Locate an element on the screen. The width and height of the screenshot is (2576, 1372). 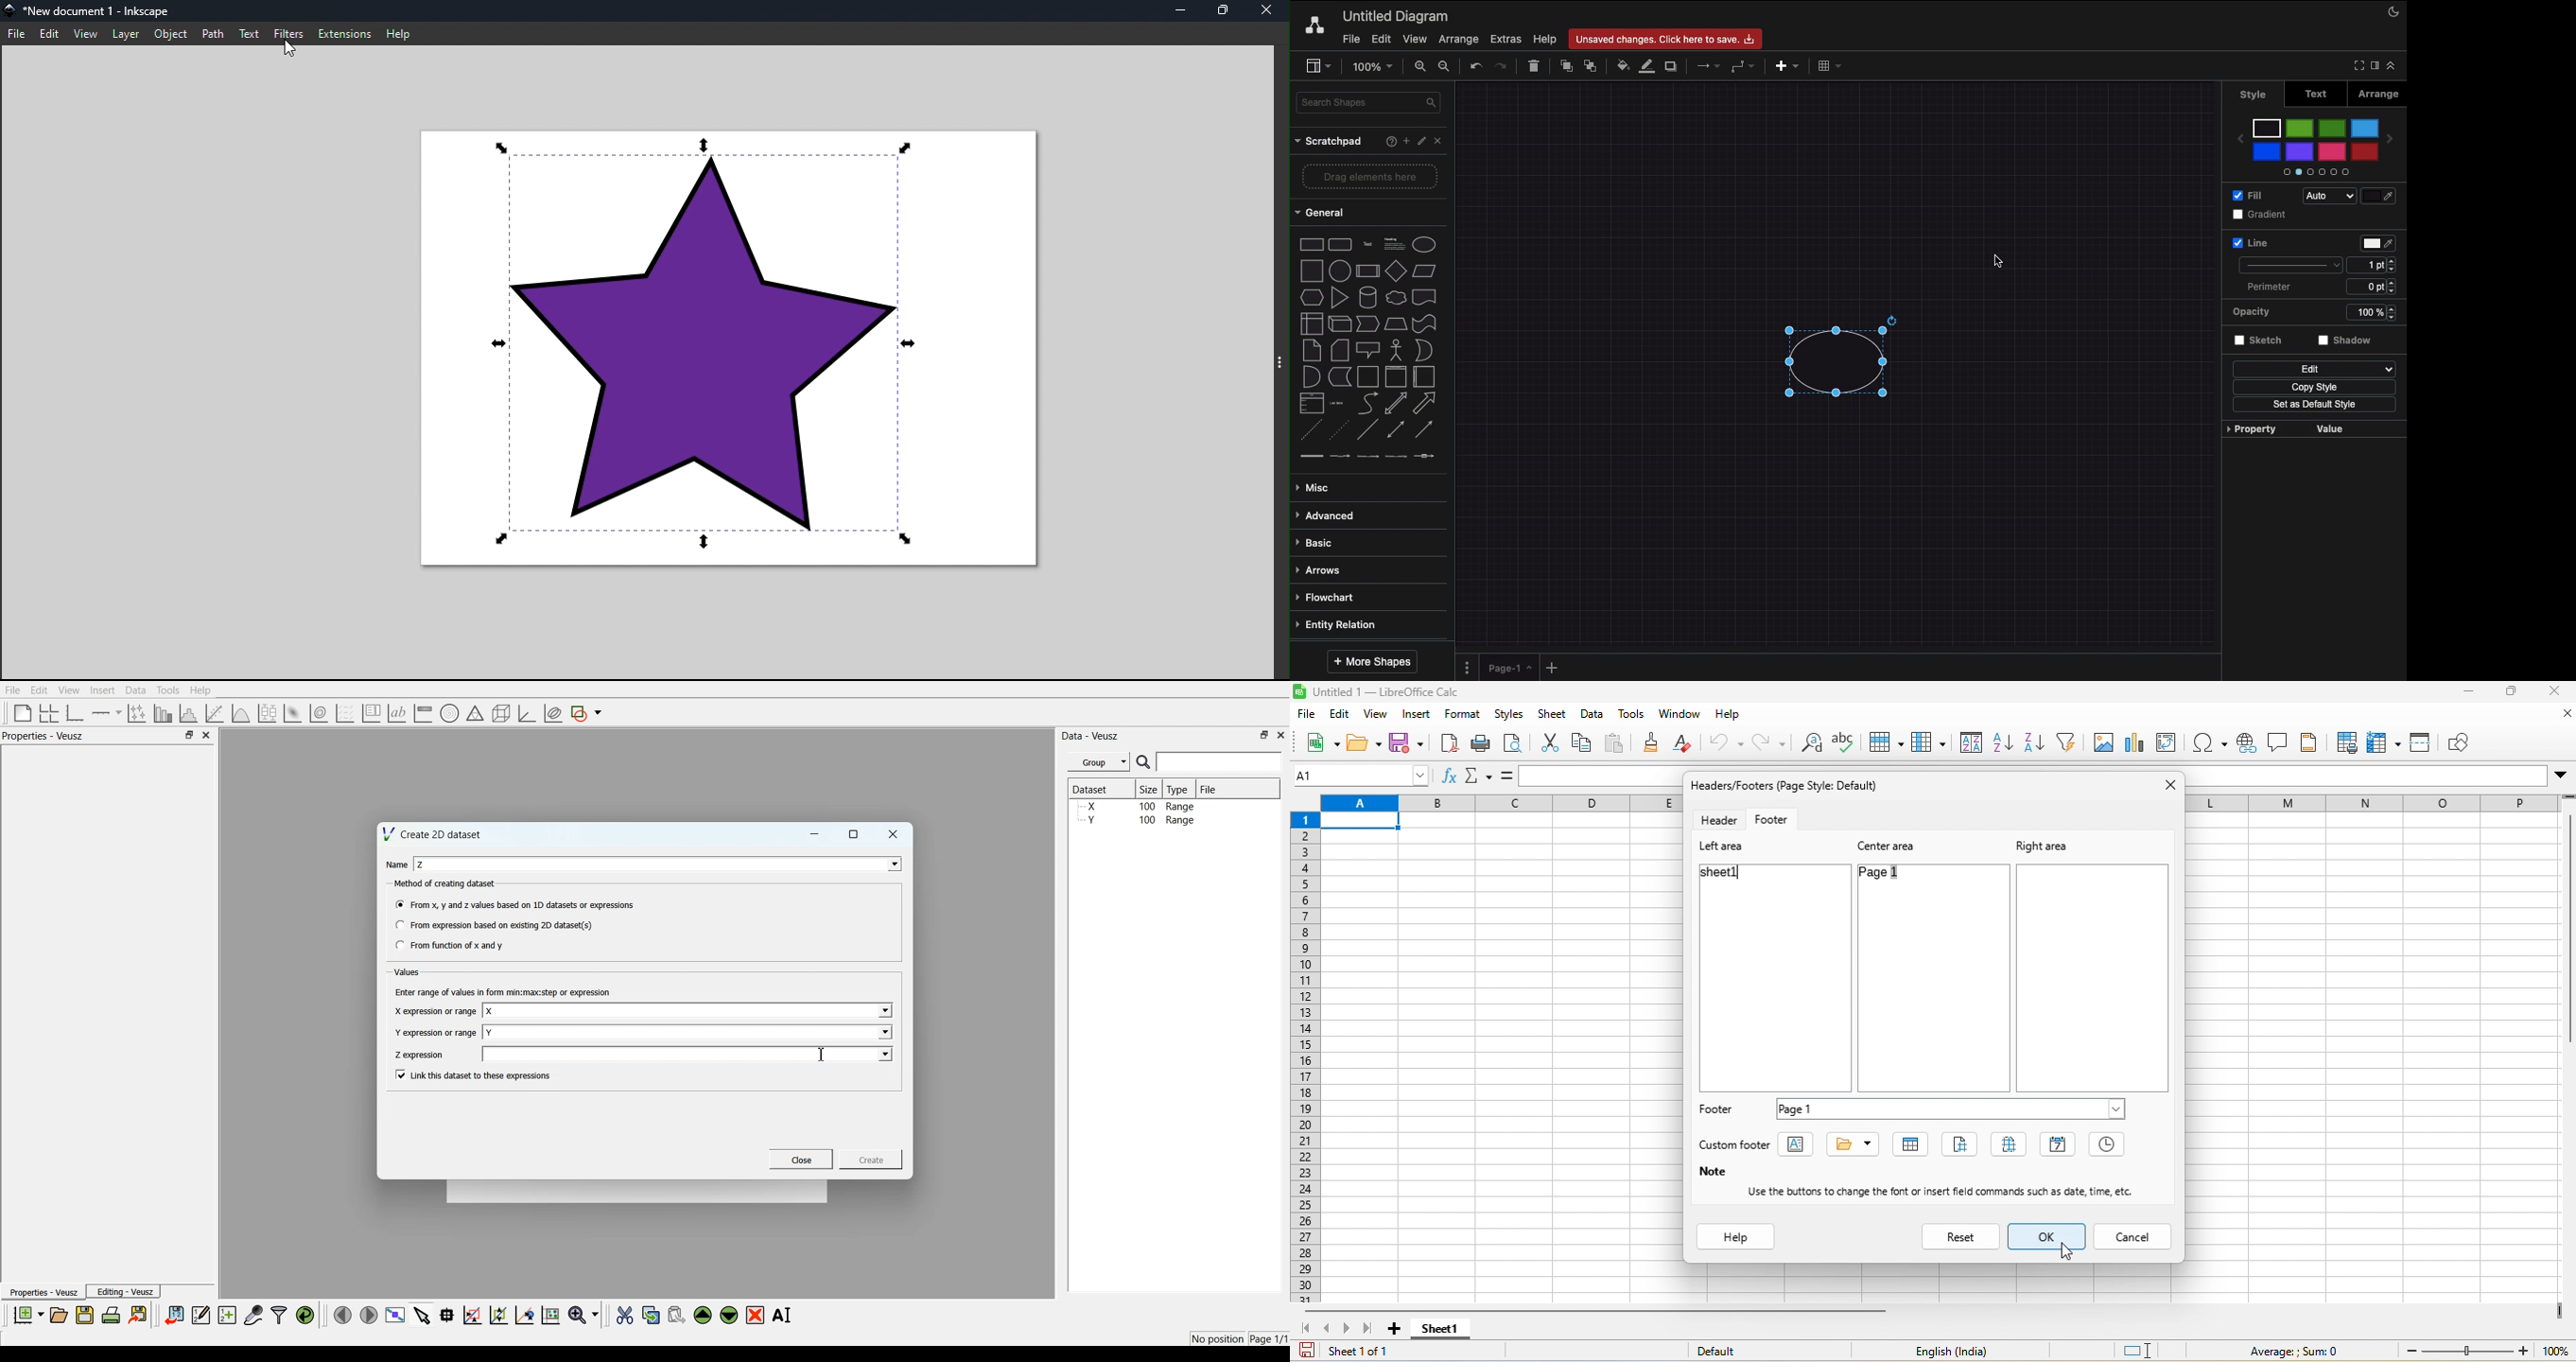
Y is located at coordinates (490, 1032).